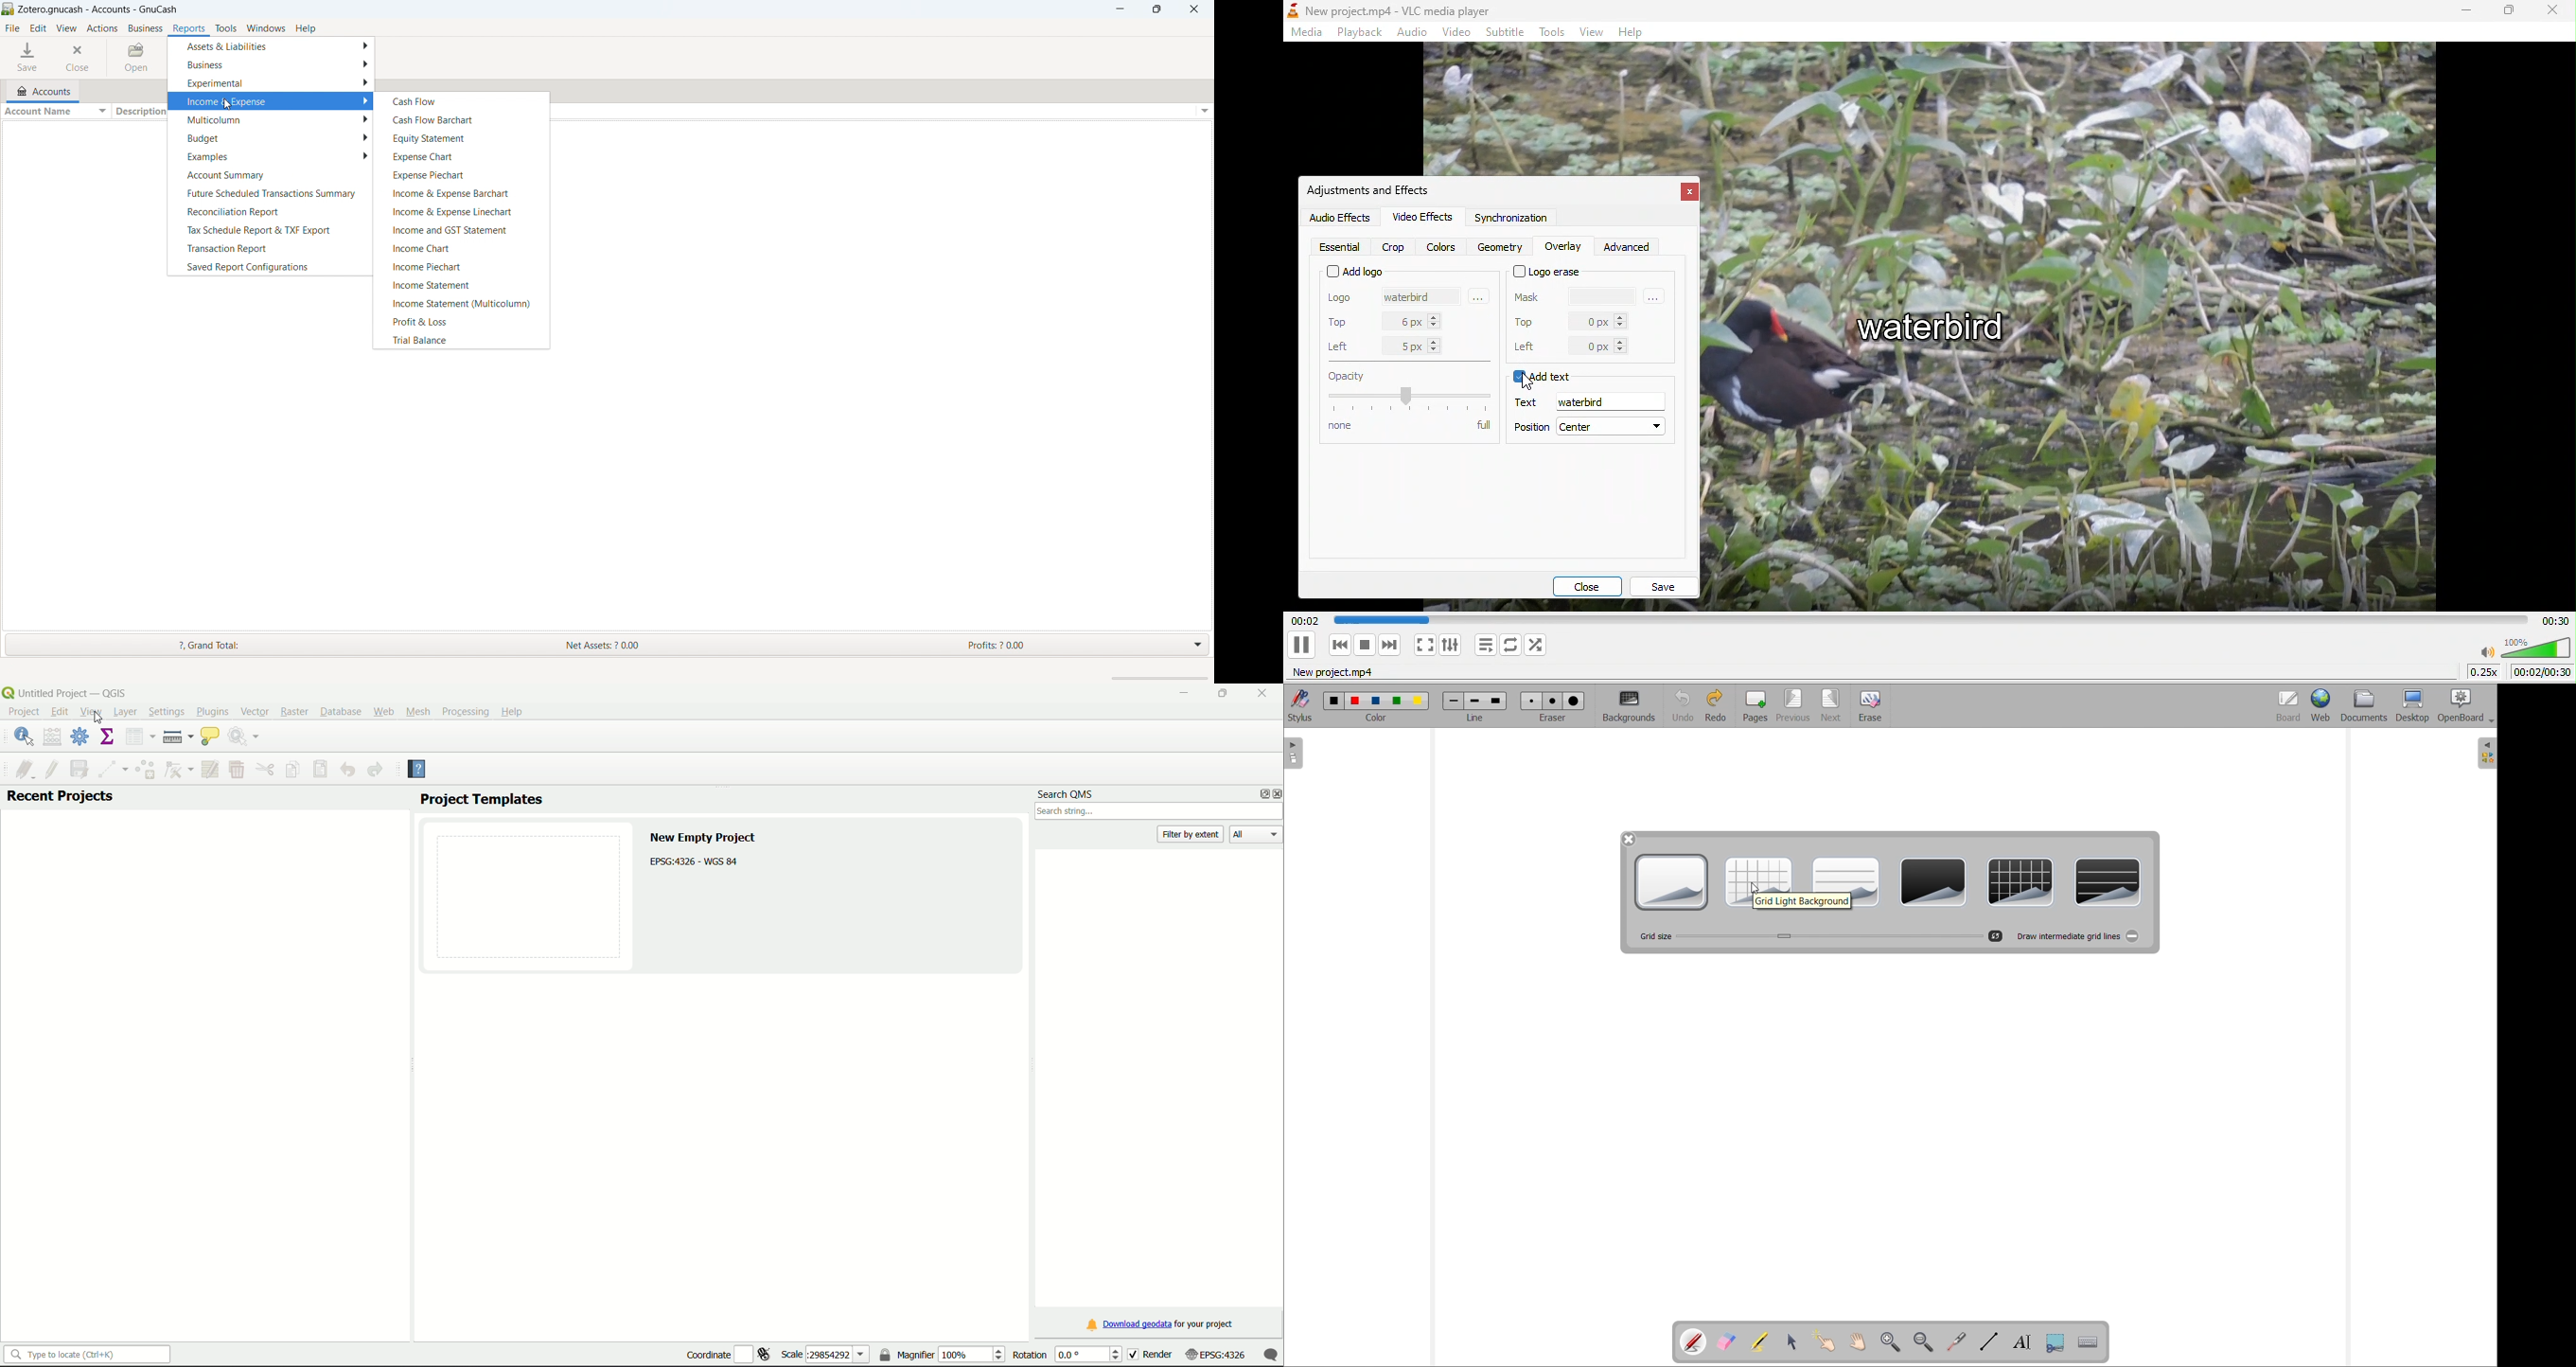 The image size is (2576, 1372). Describe the element at coordinates (1160, 1324) in the screenshot. I see `download link` at that location.